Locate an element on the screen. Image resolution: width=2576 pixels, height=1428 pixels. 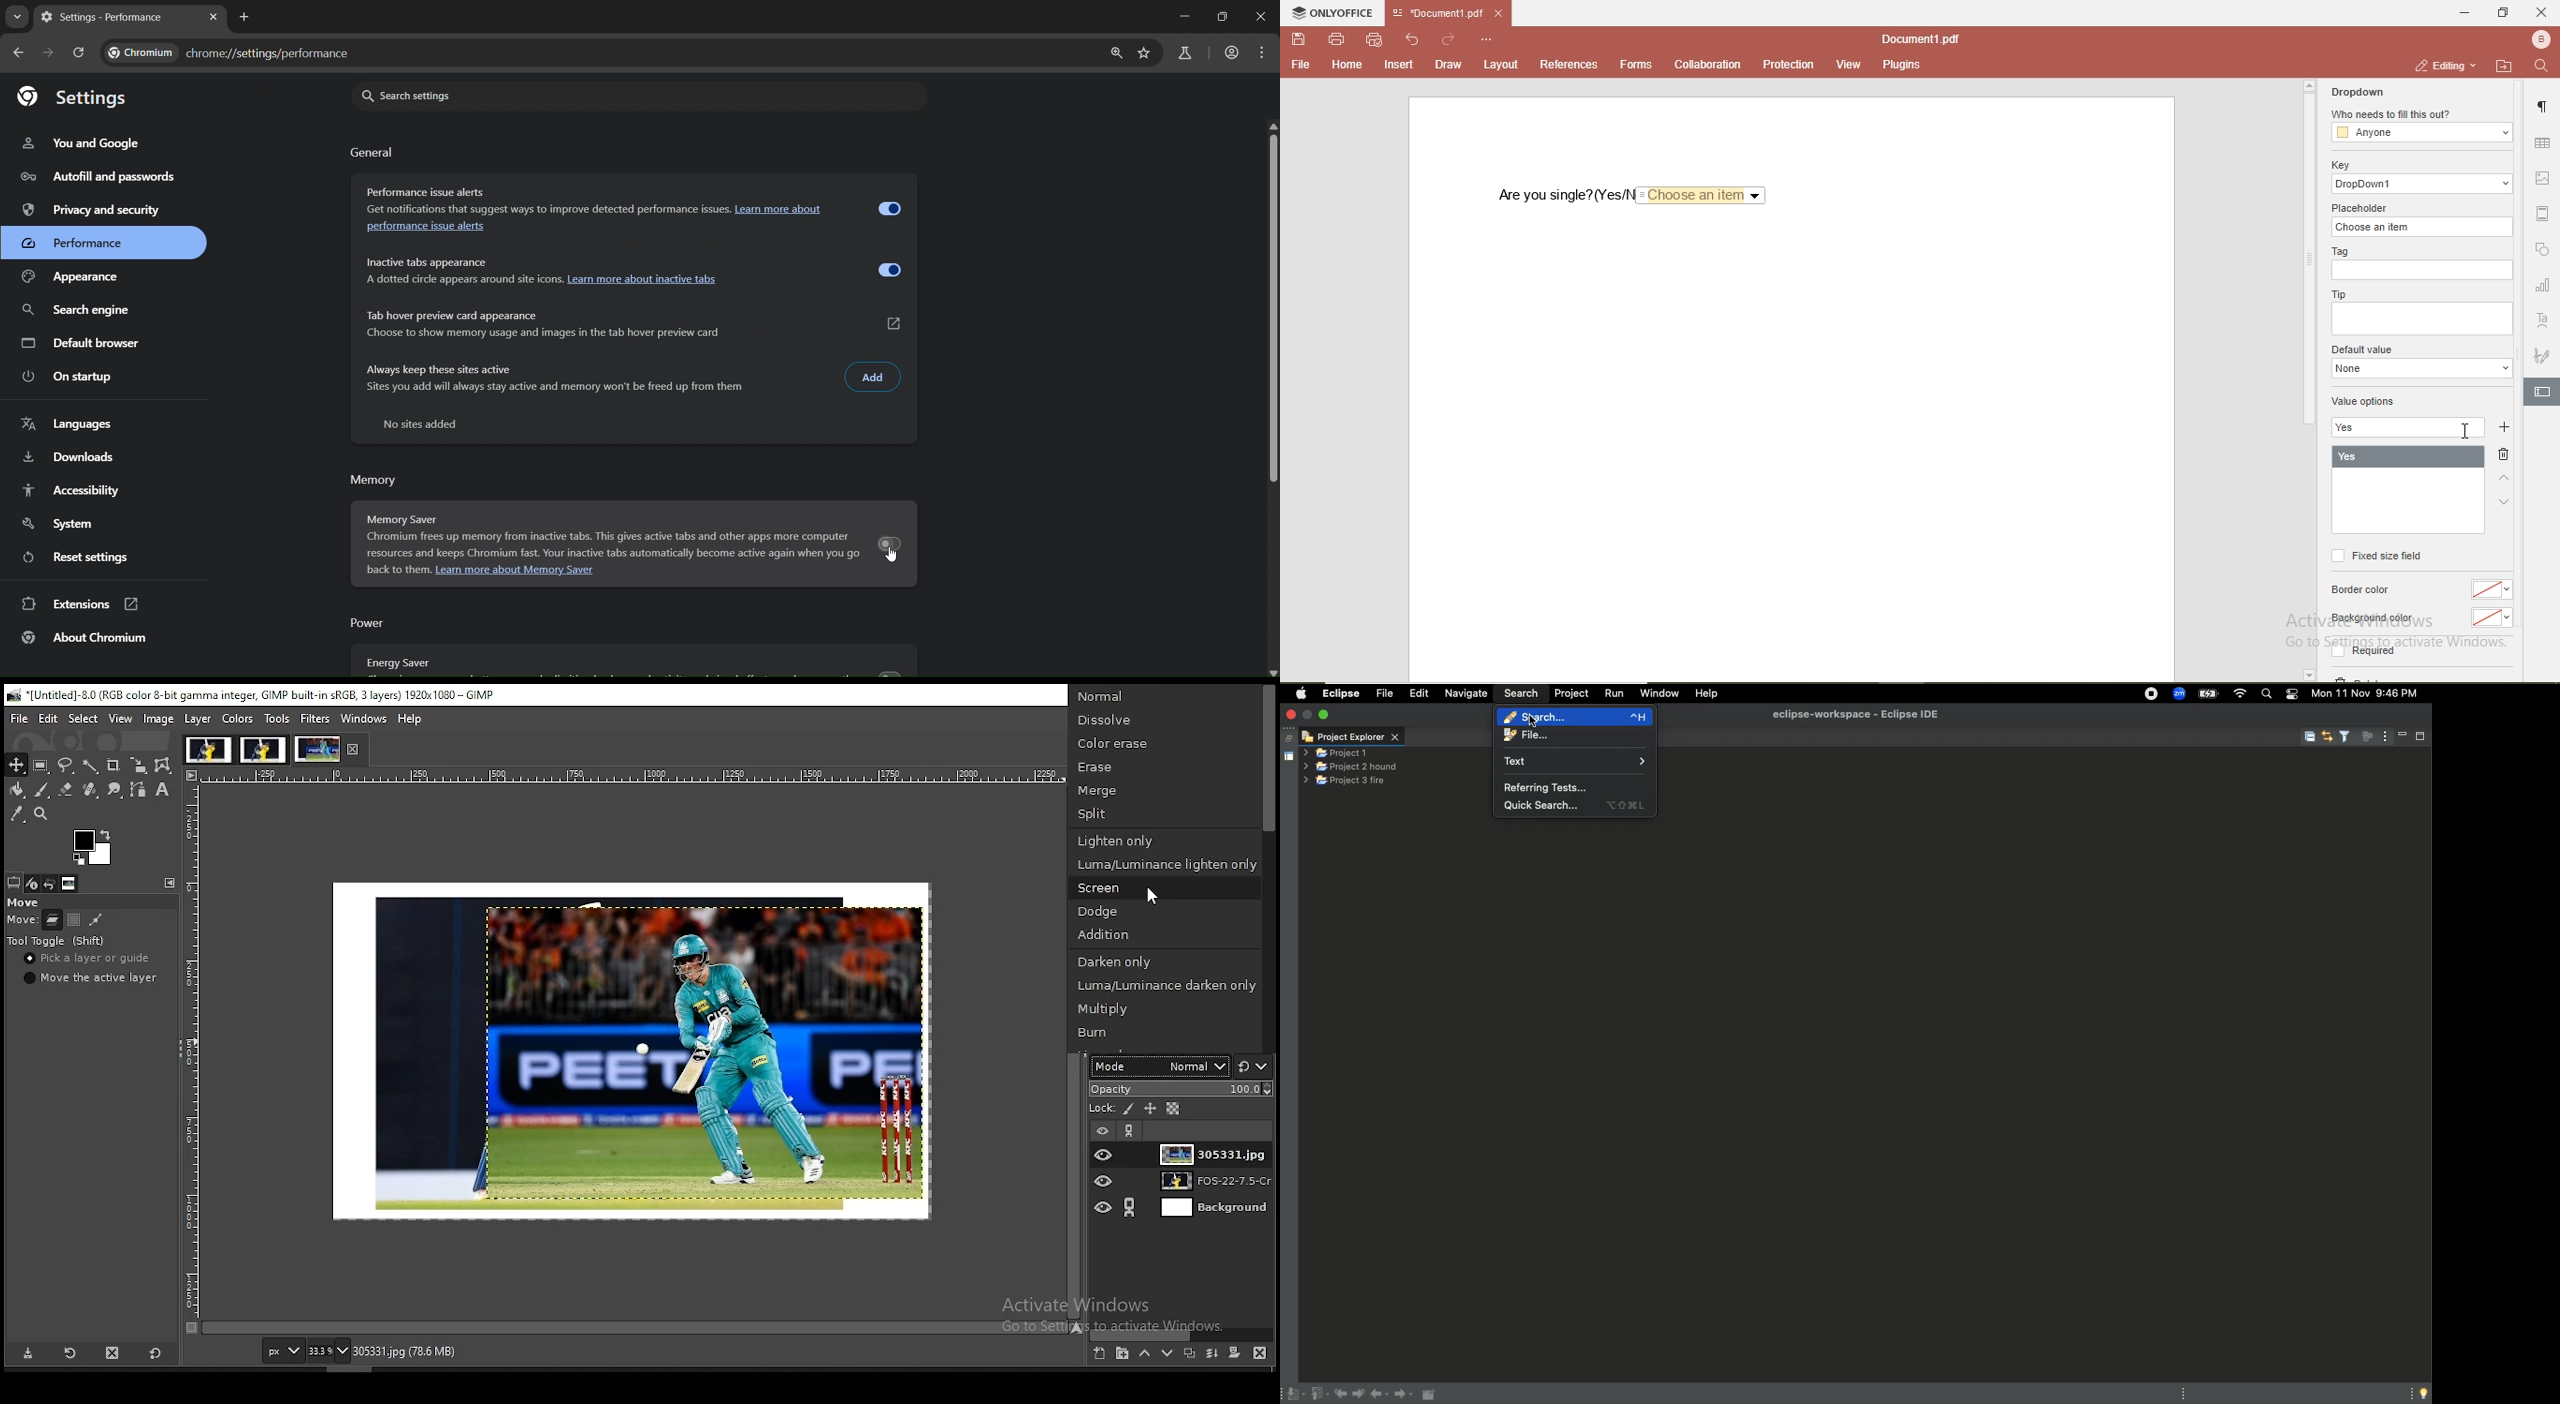
eraser tool is located at coordinates (66, 788).